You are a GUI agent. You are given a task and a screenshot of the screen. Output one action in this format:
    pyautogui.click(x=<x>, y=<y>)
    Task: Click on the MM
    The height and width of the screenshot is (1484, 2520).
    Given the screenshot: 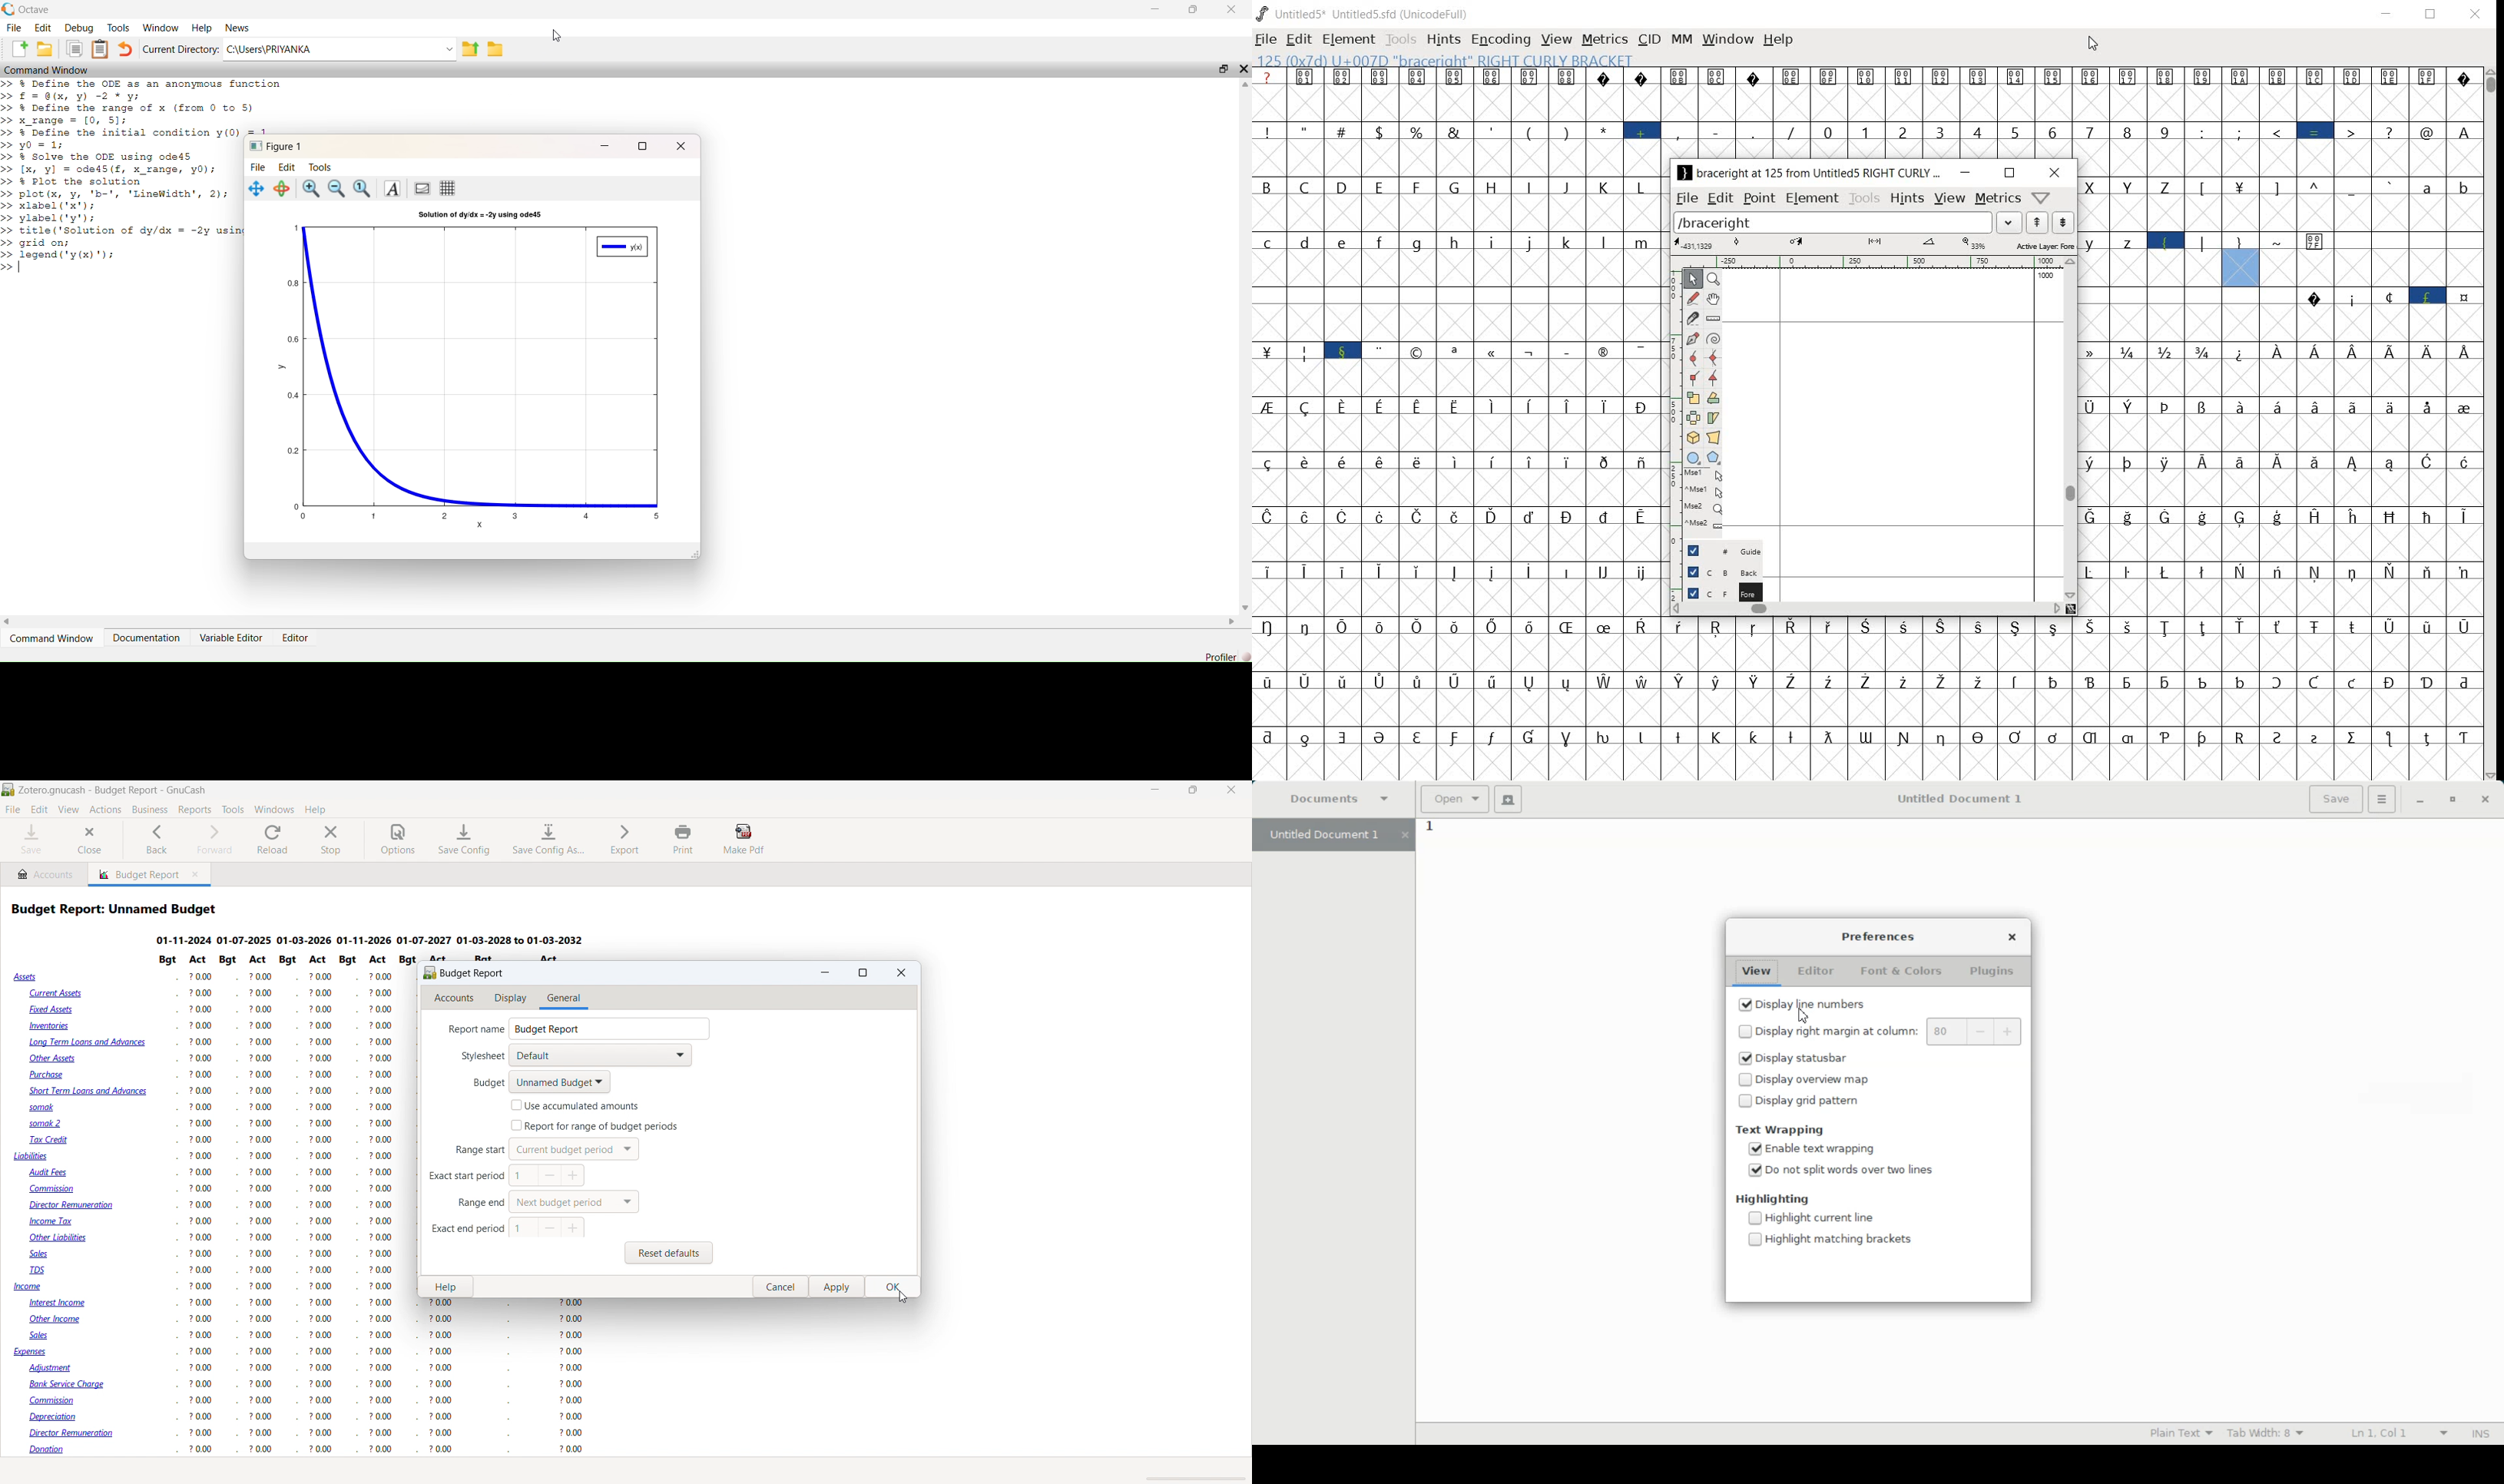 What is the action you would take?
    pyautogui.click(x=1682, y=40)
    